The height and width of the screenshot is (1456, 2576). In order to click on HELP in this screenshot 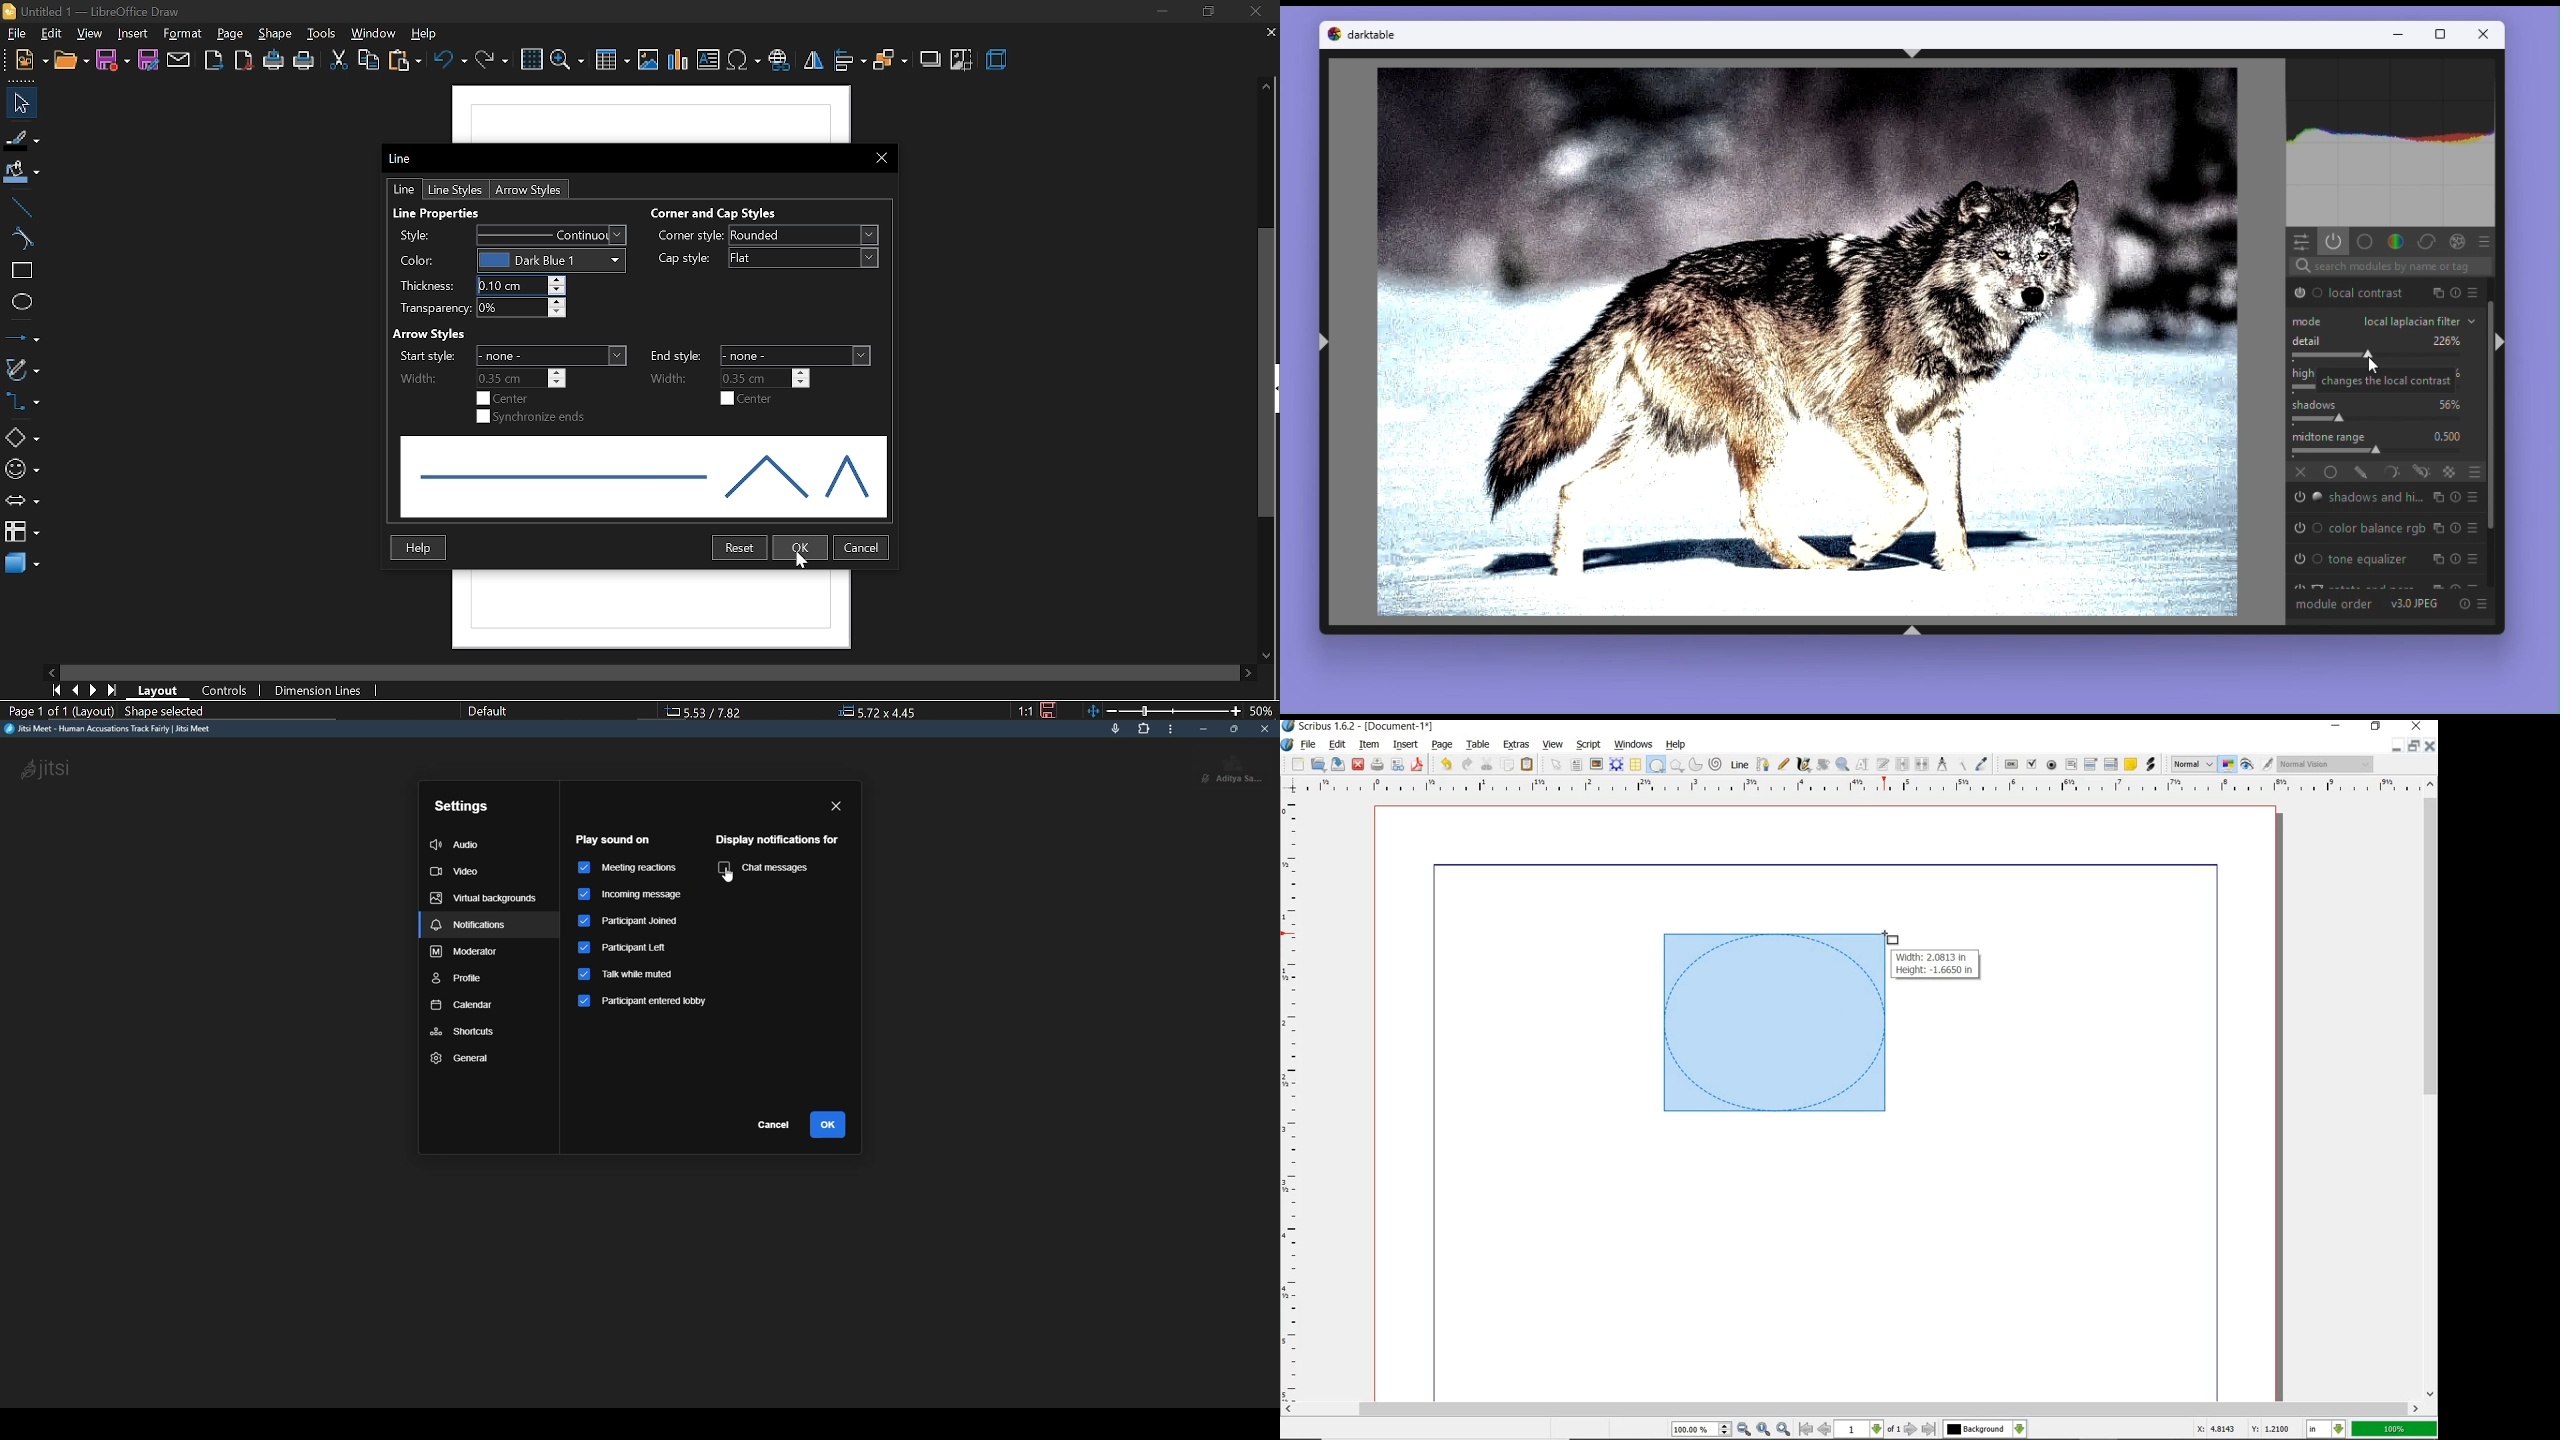, I will do `click(1679, 743)`.